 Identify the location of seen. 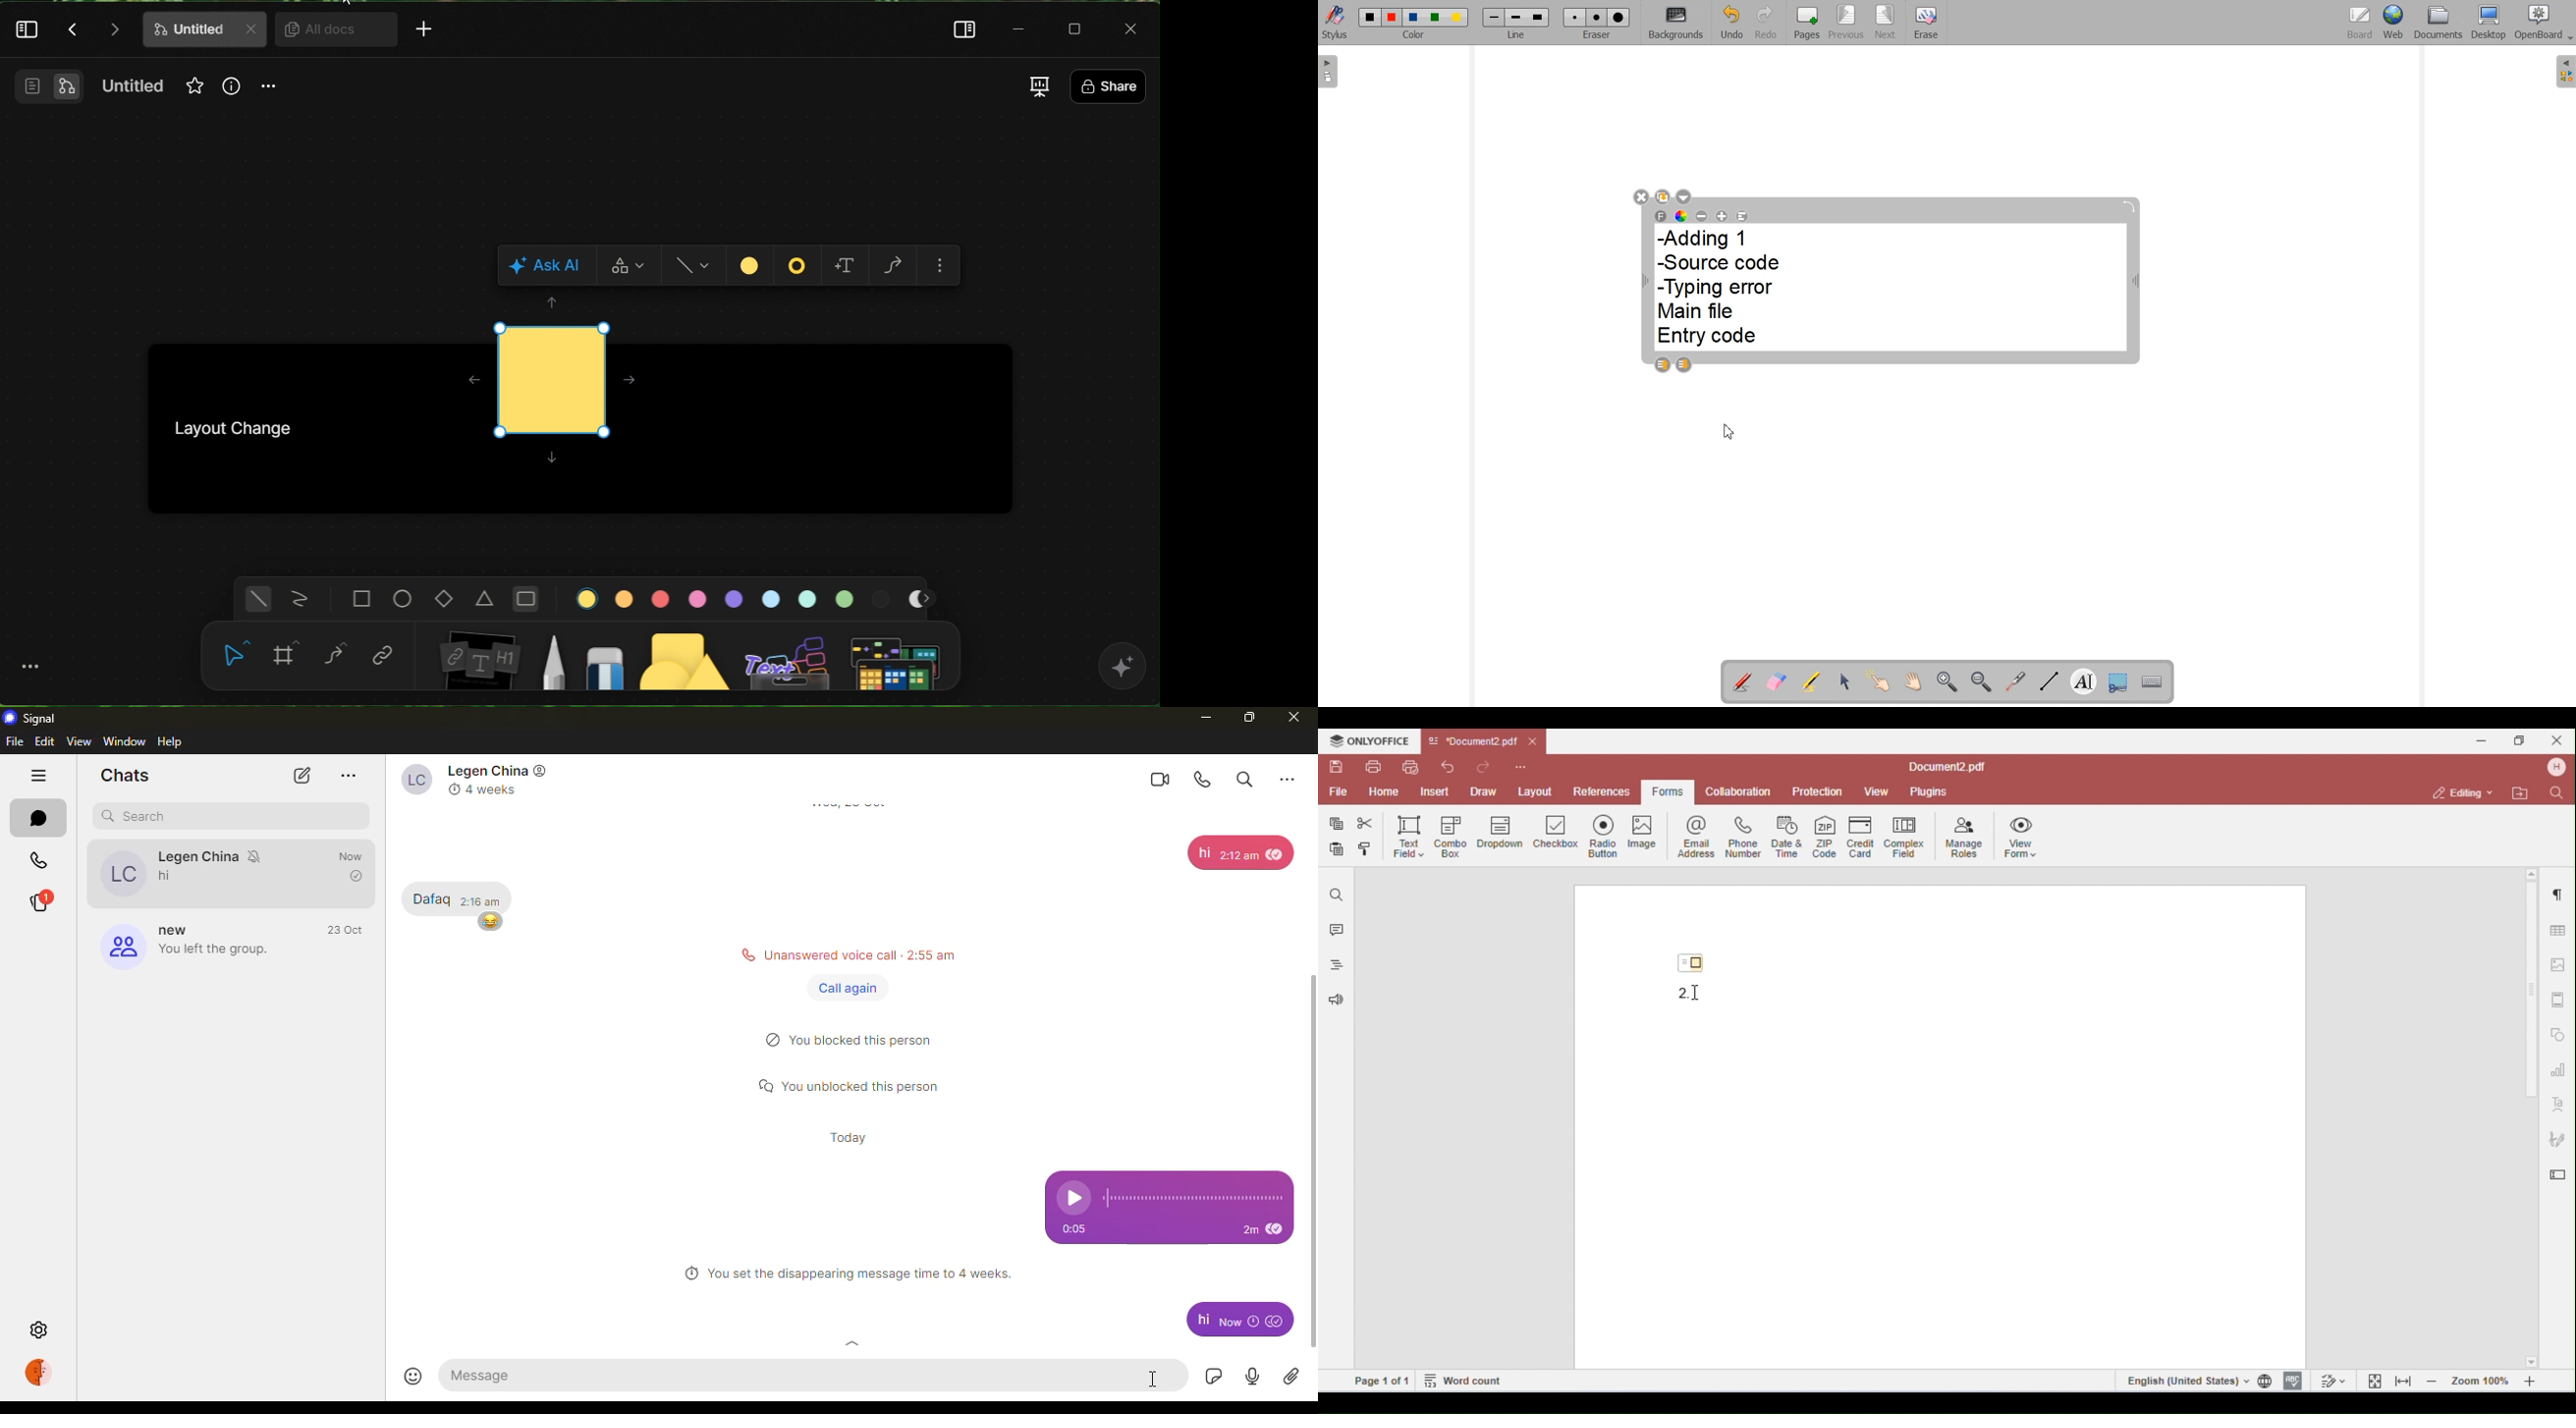
(1279, 1230).